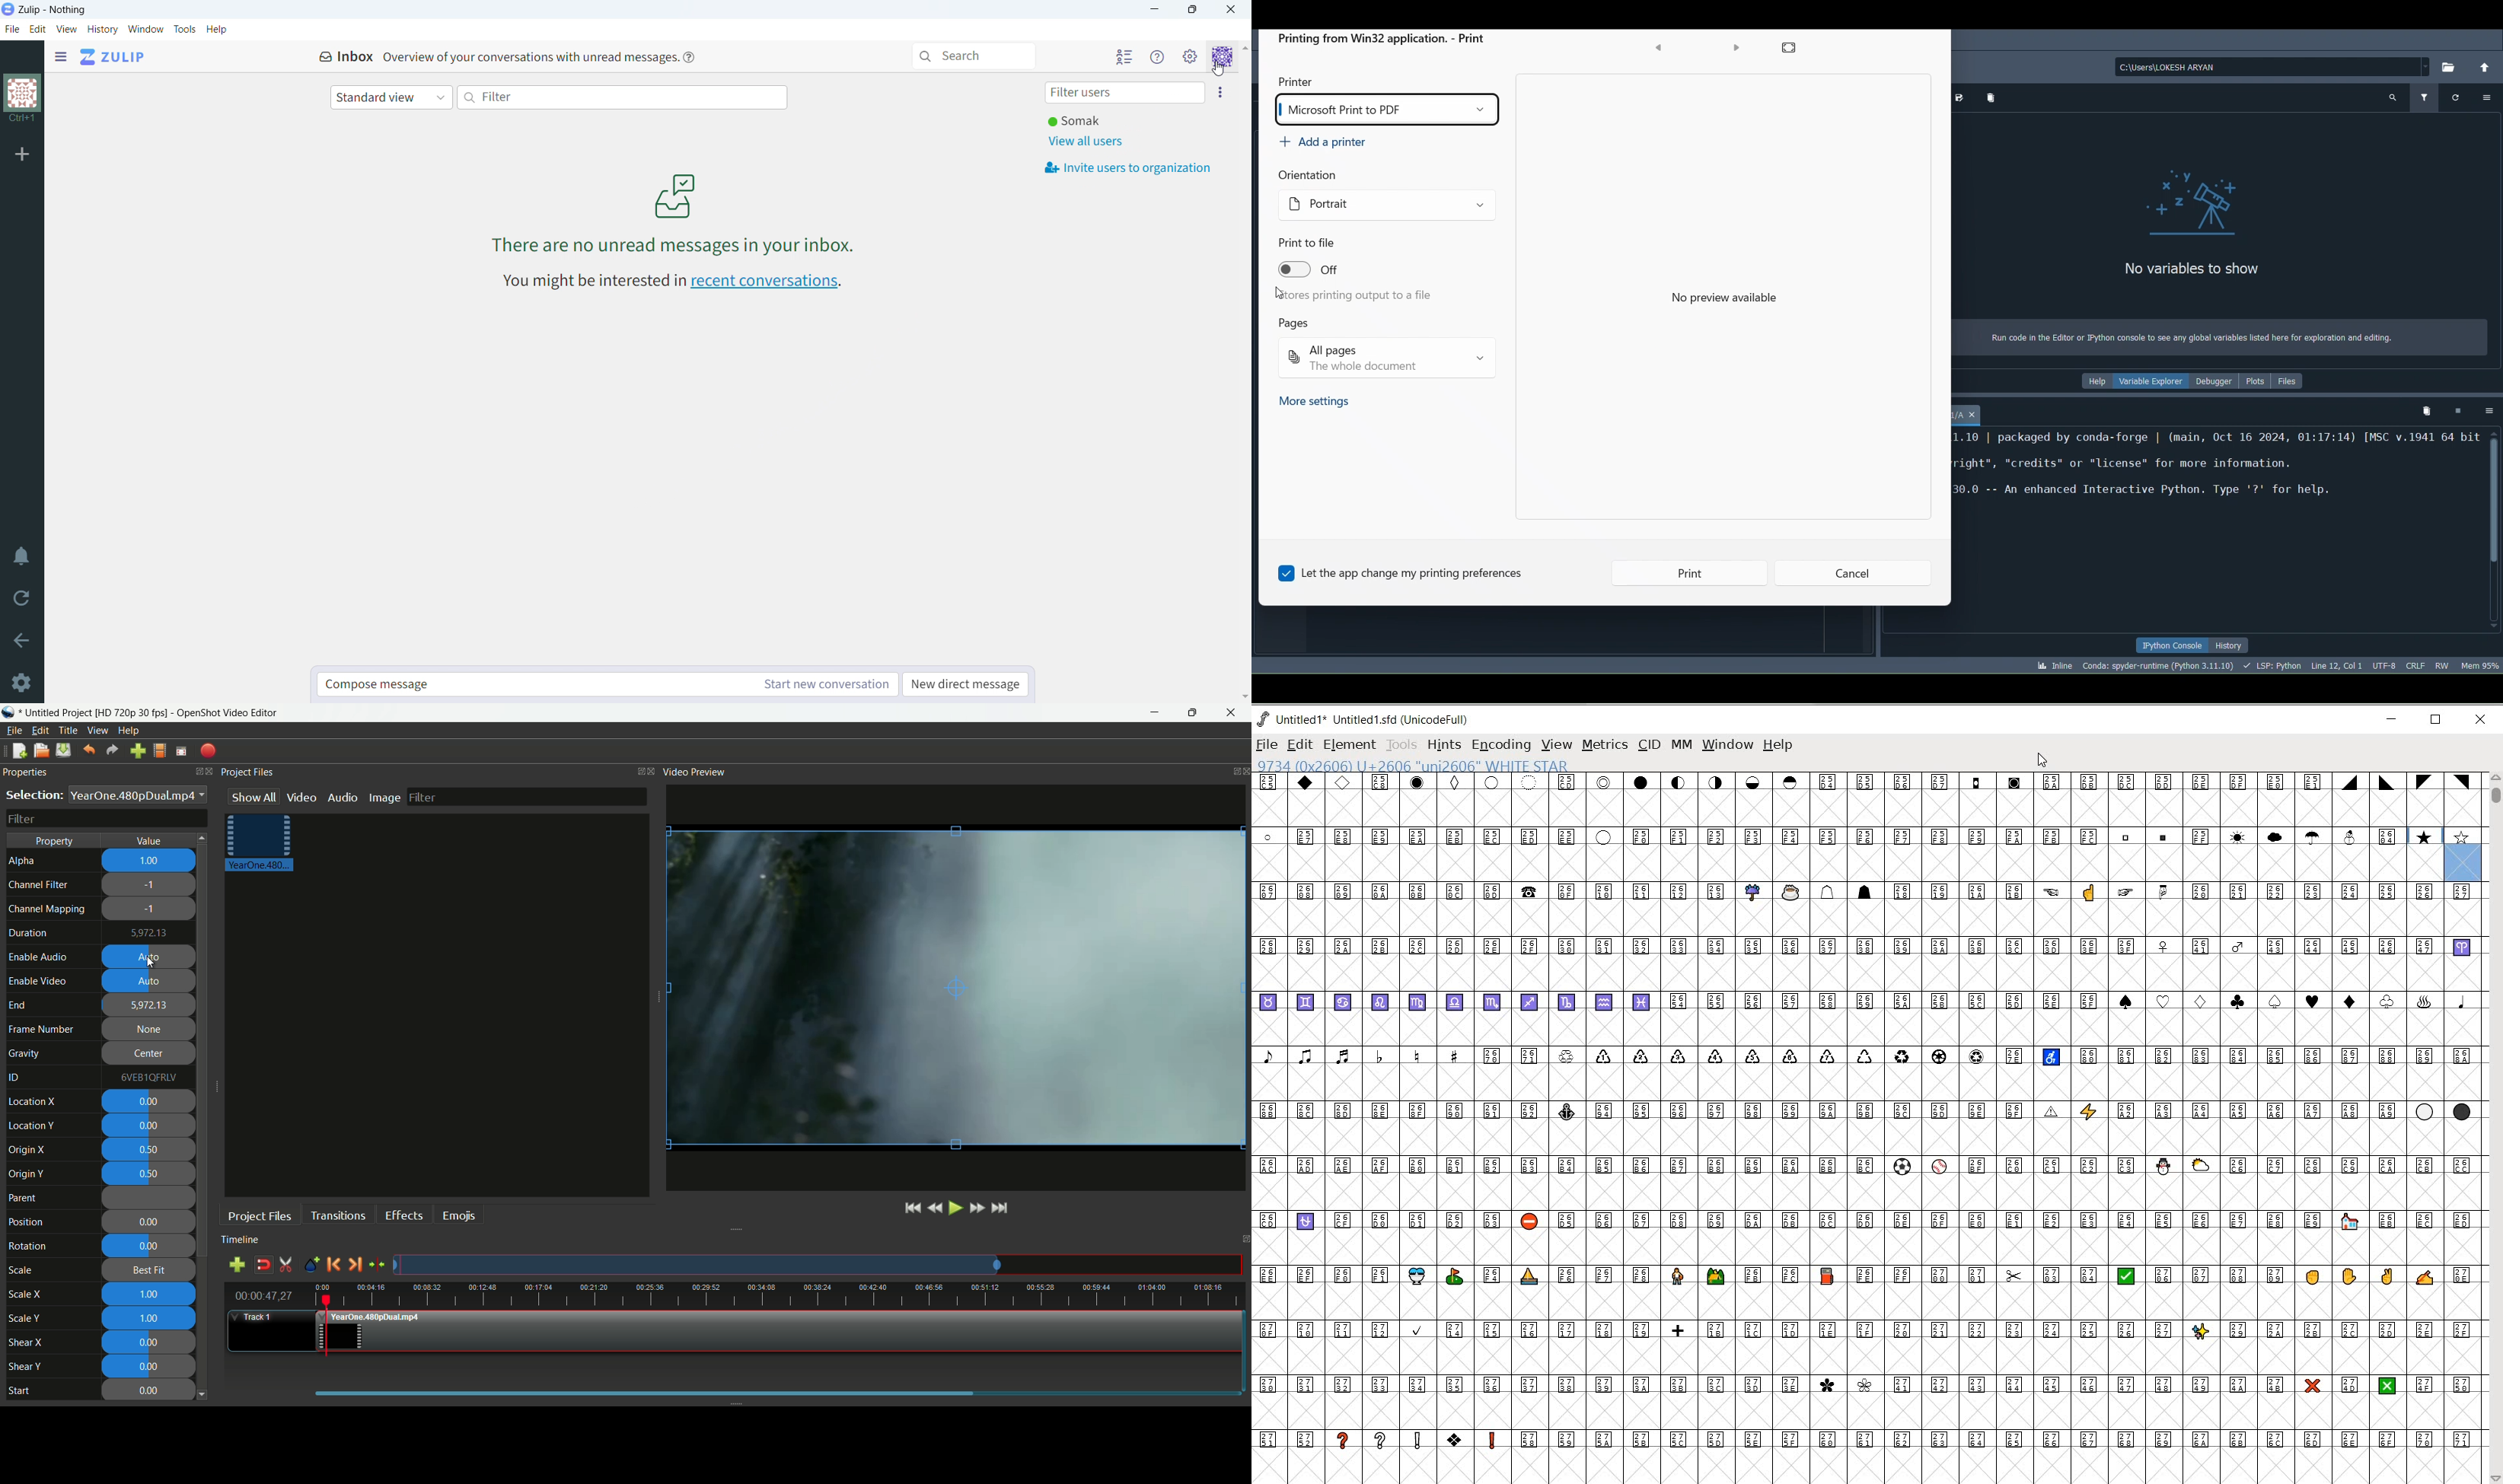 The image size is (2520, 1484). Describe the element at coordinates (2151, 383) in the screenshot. I see `Variable explorer` at that location.